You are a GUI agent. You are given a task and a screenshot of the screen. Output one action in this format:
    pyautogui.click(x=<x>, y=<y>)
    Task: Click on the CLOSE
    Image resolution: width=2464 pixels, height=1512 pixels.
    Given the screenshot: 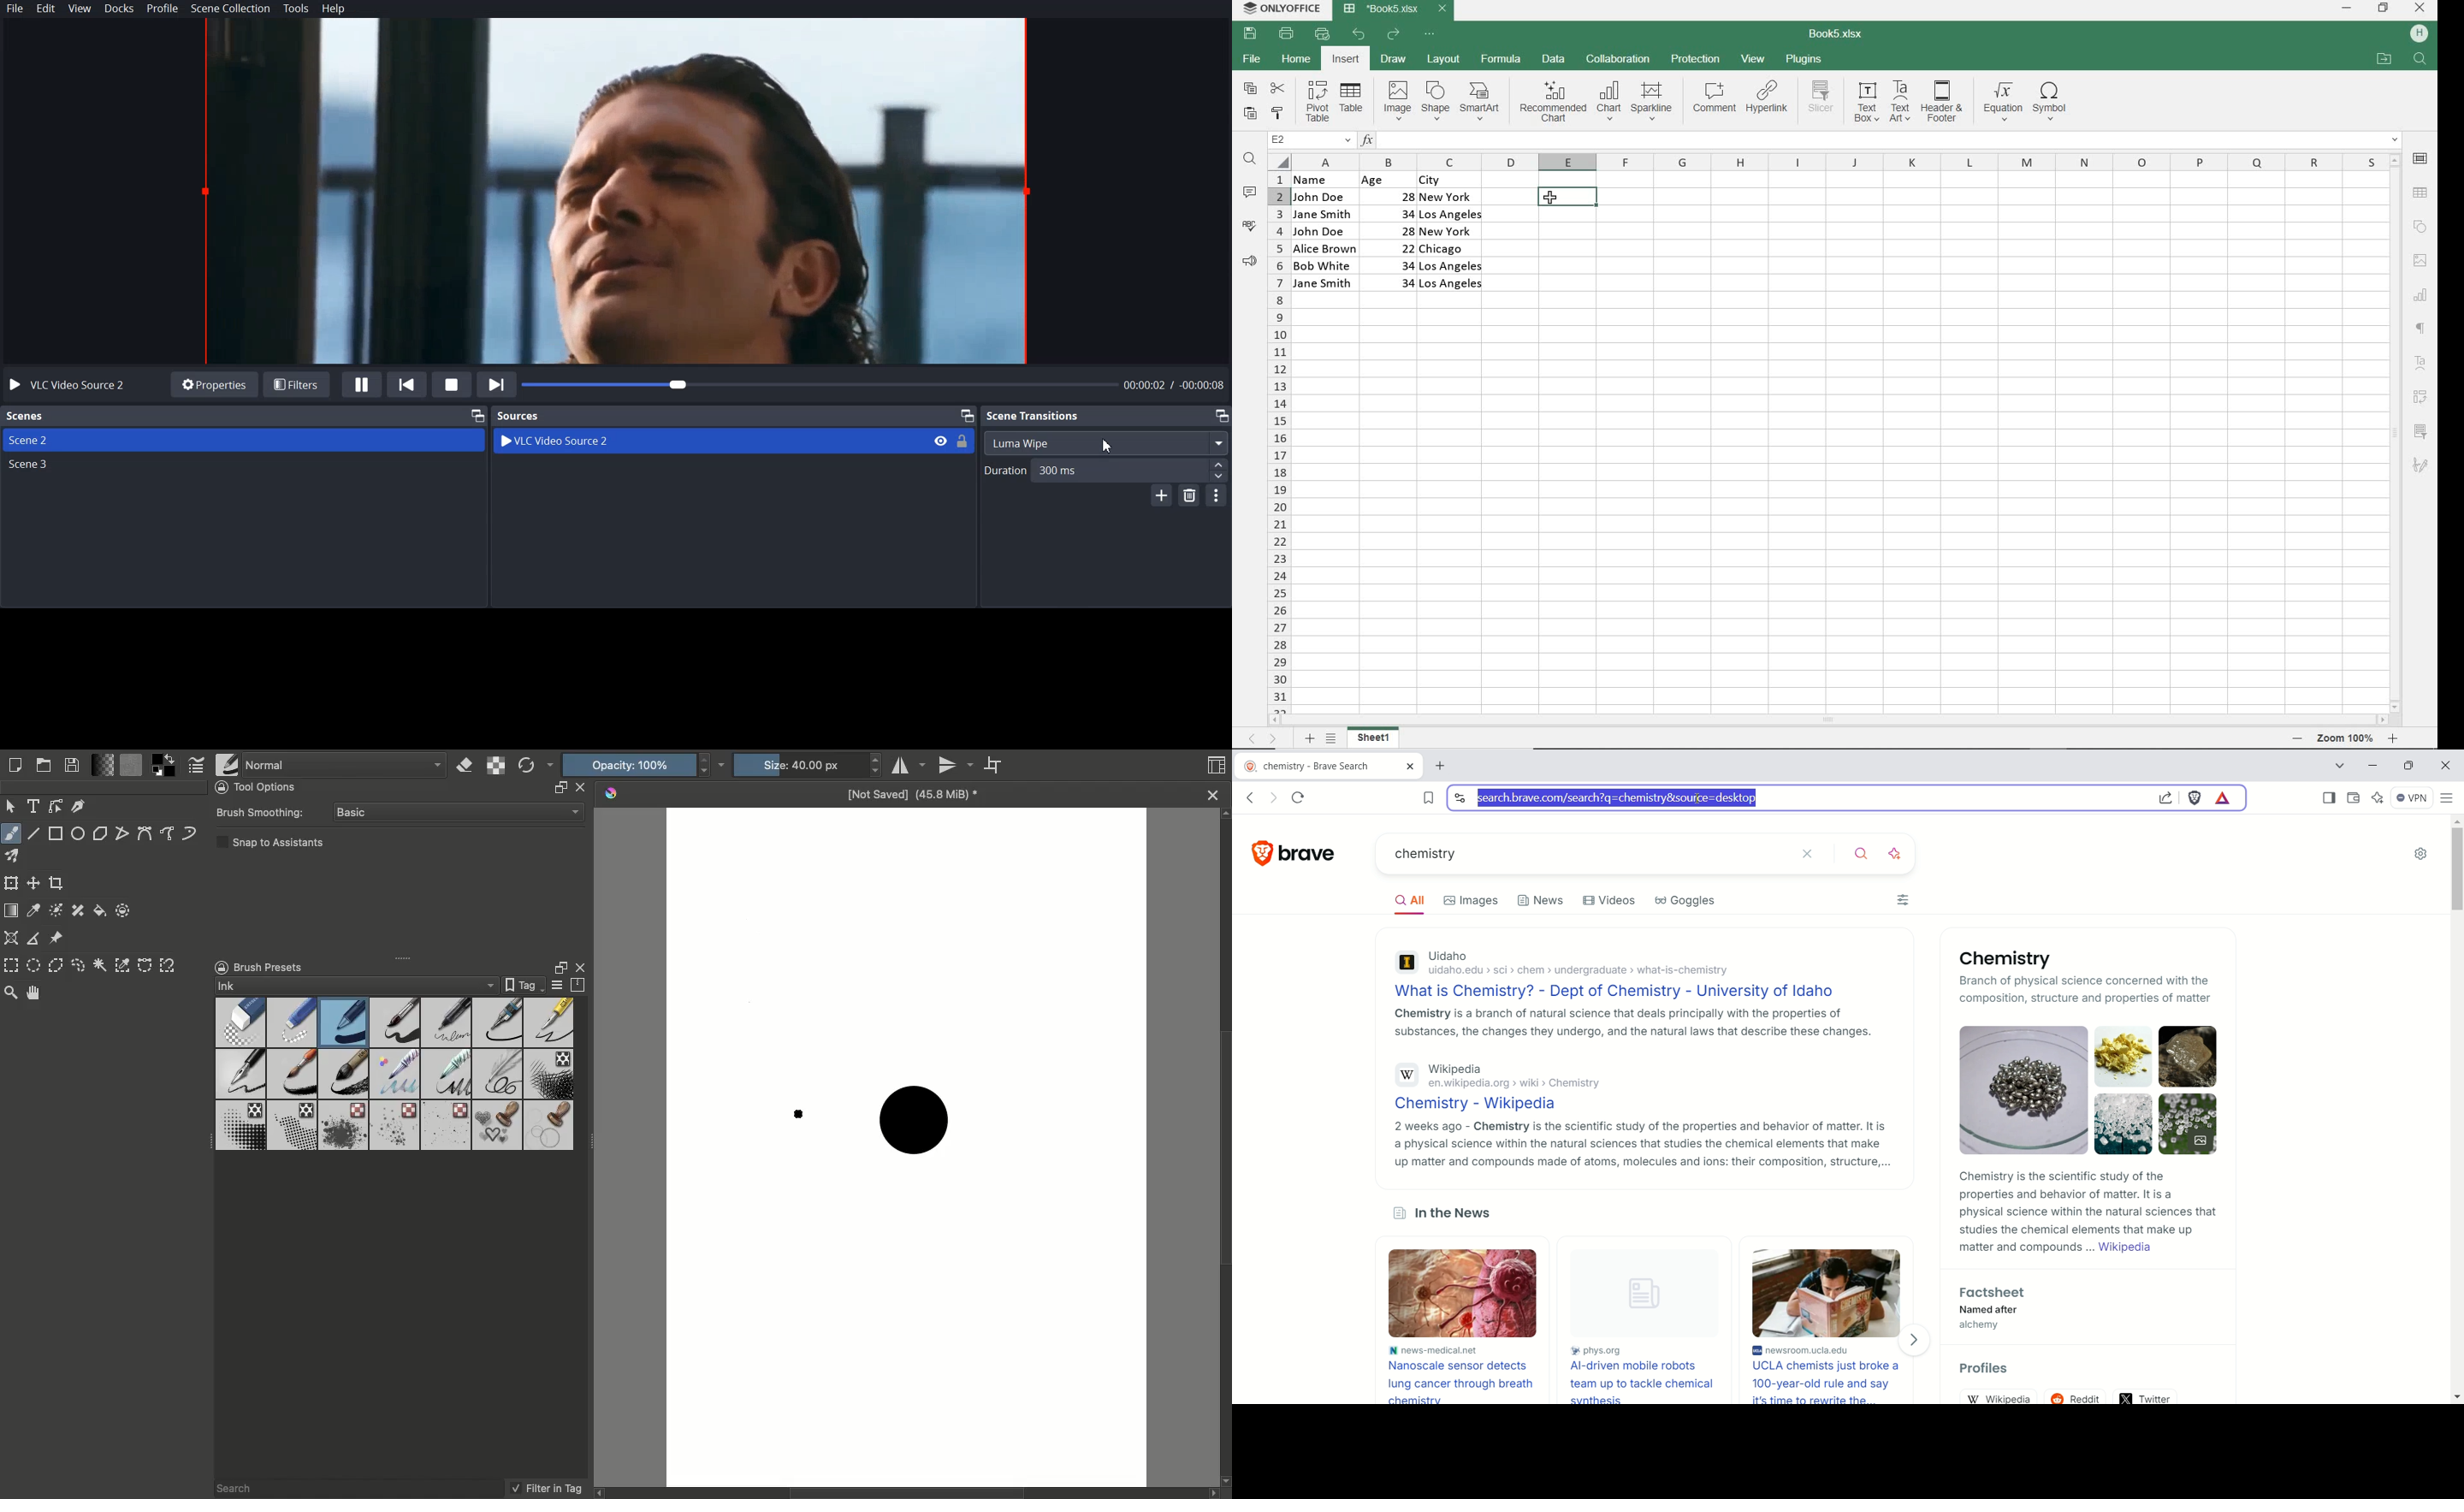 What is the action you would take?
    pyautogui.click(x=2421, y=7)
    